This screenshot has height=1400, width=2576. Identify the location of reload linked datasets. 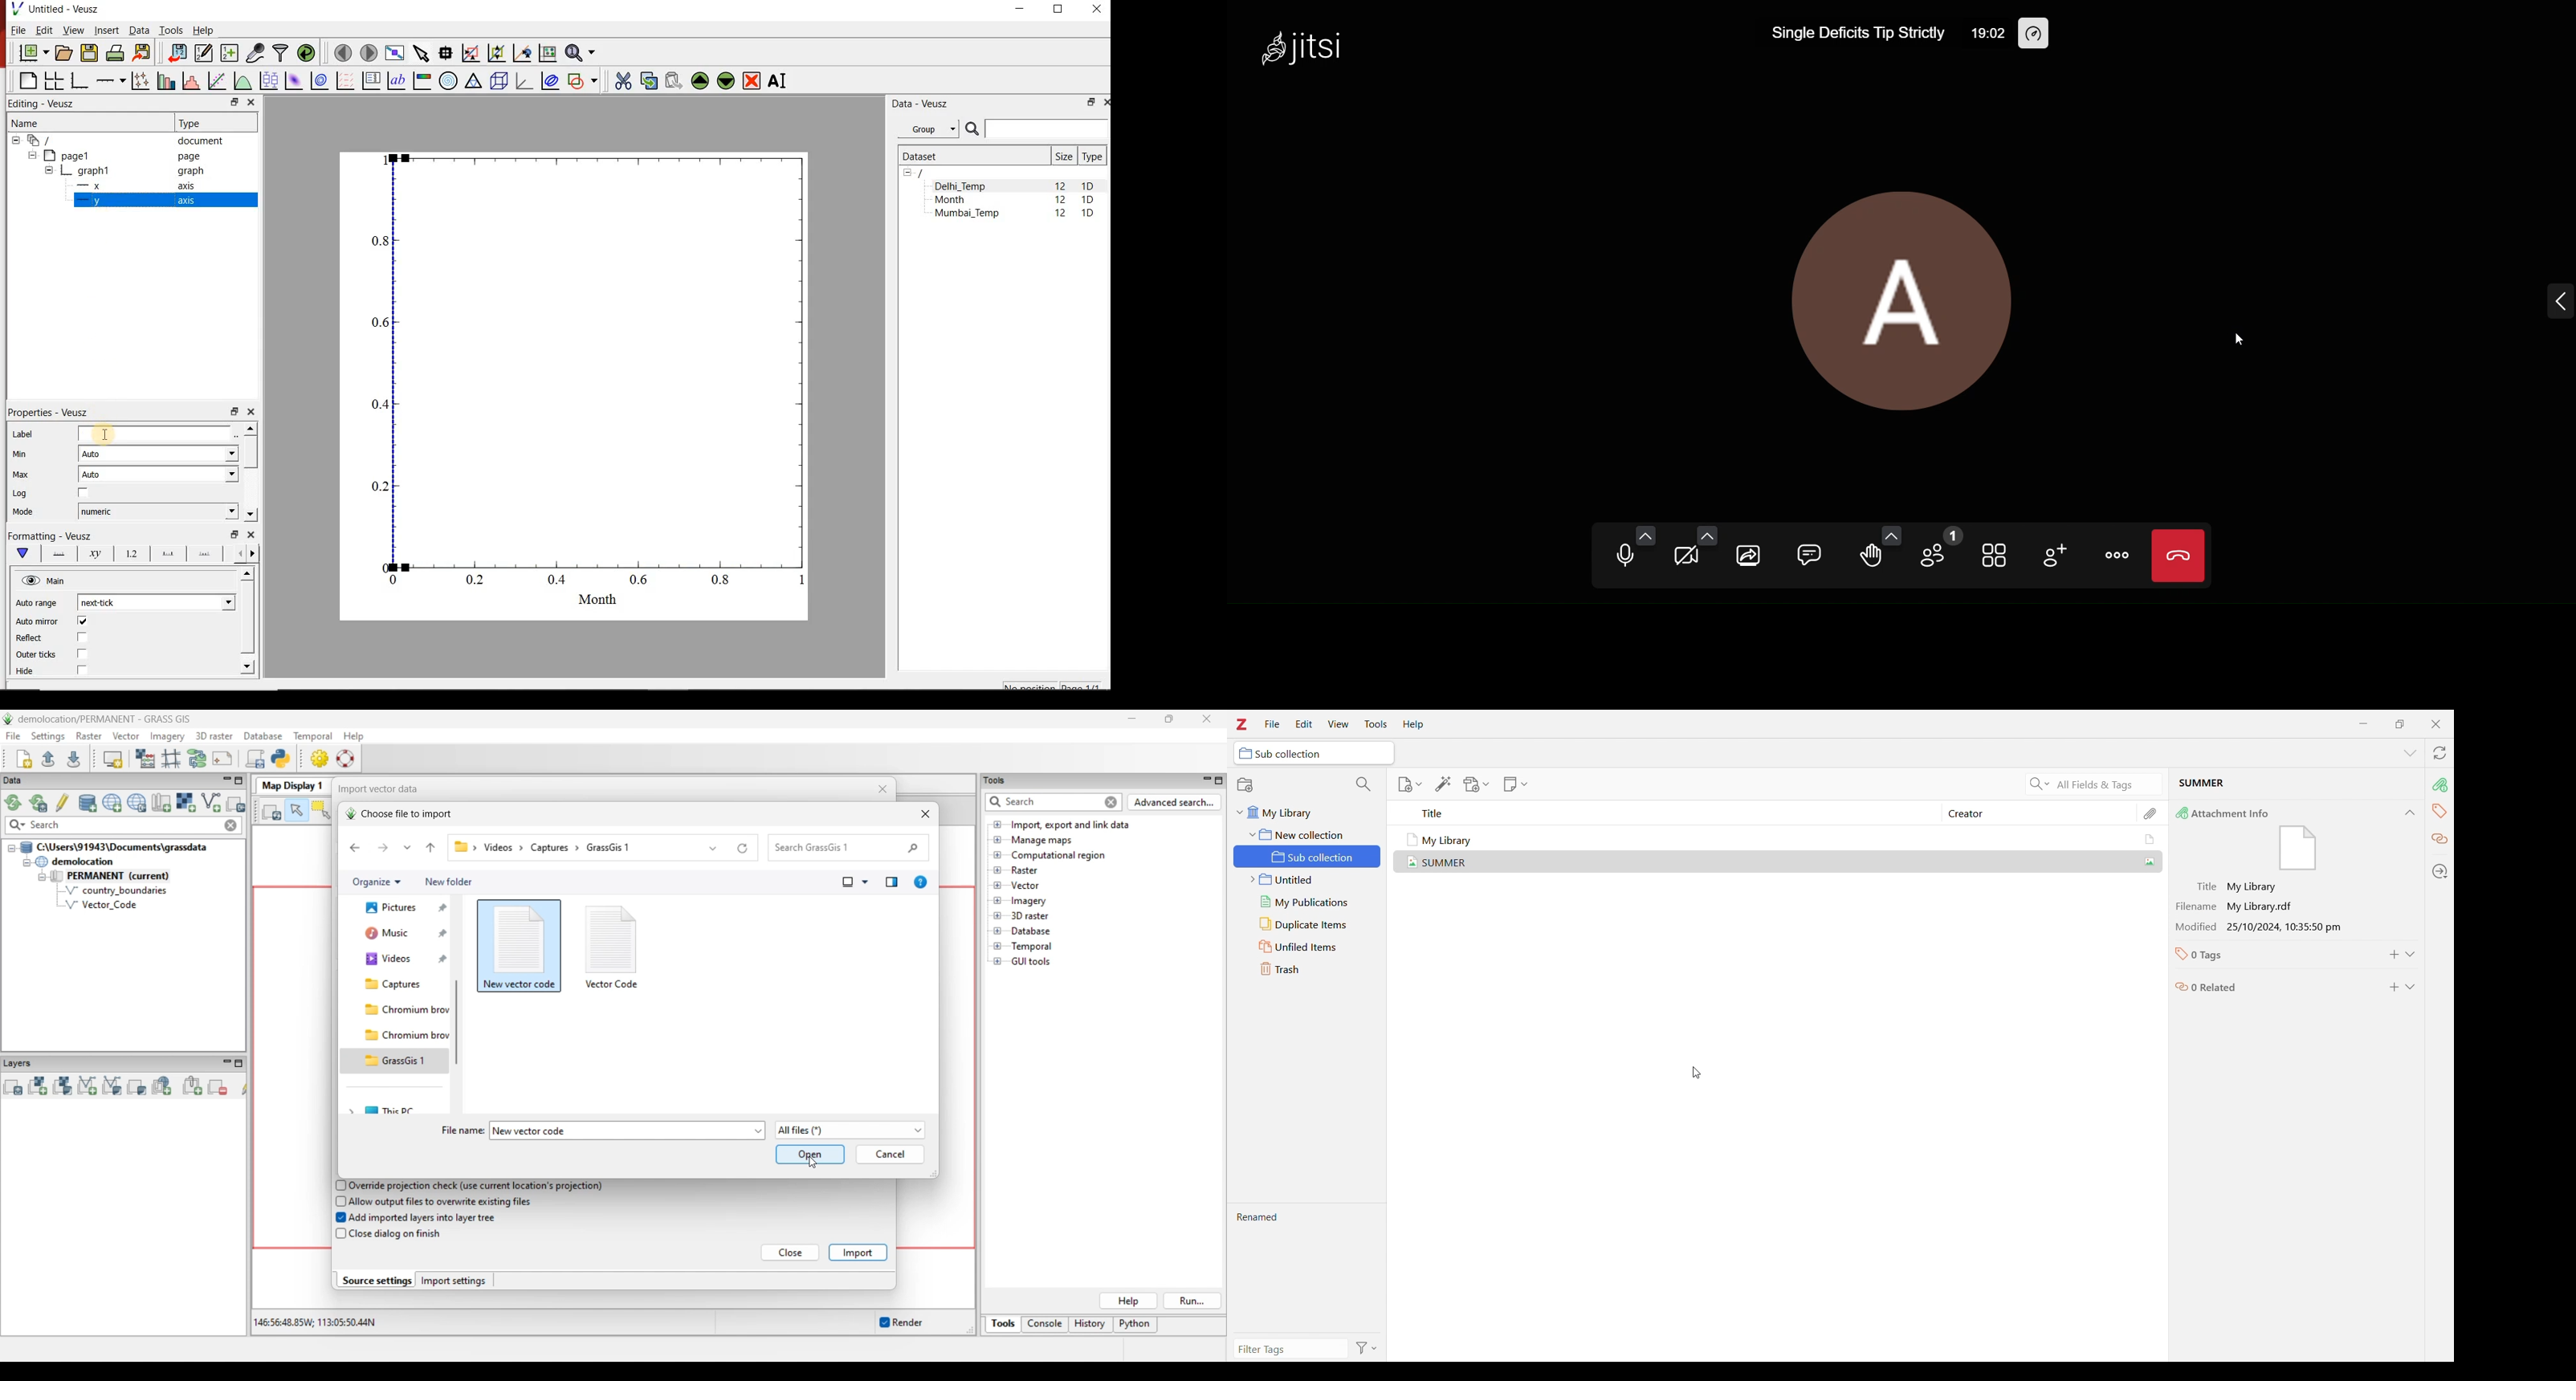
(306, 52).